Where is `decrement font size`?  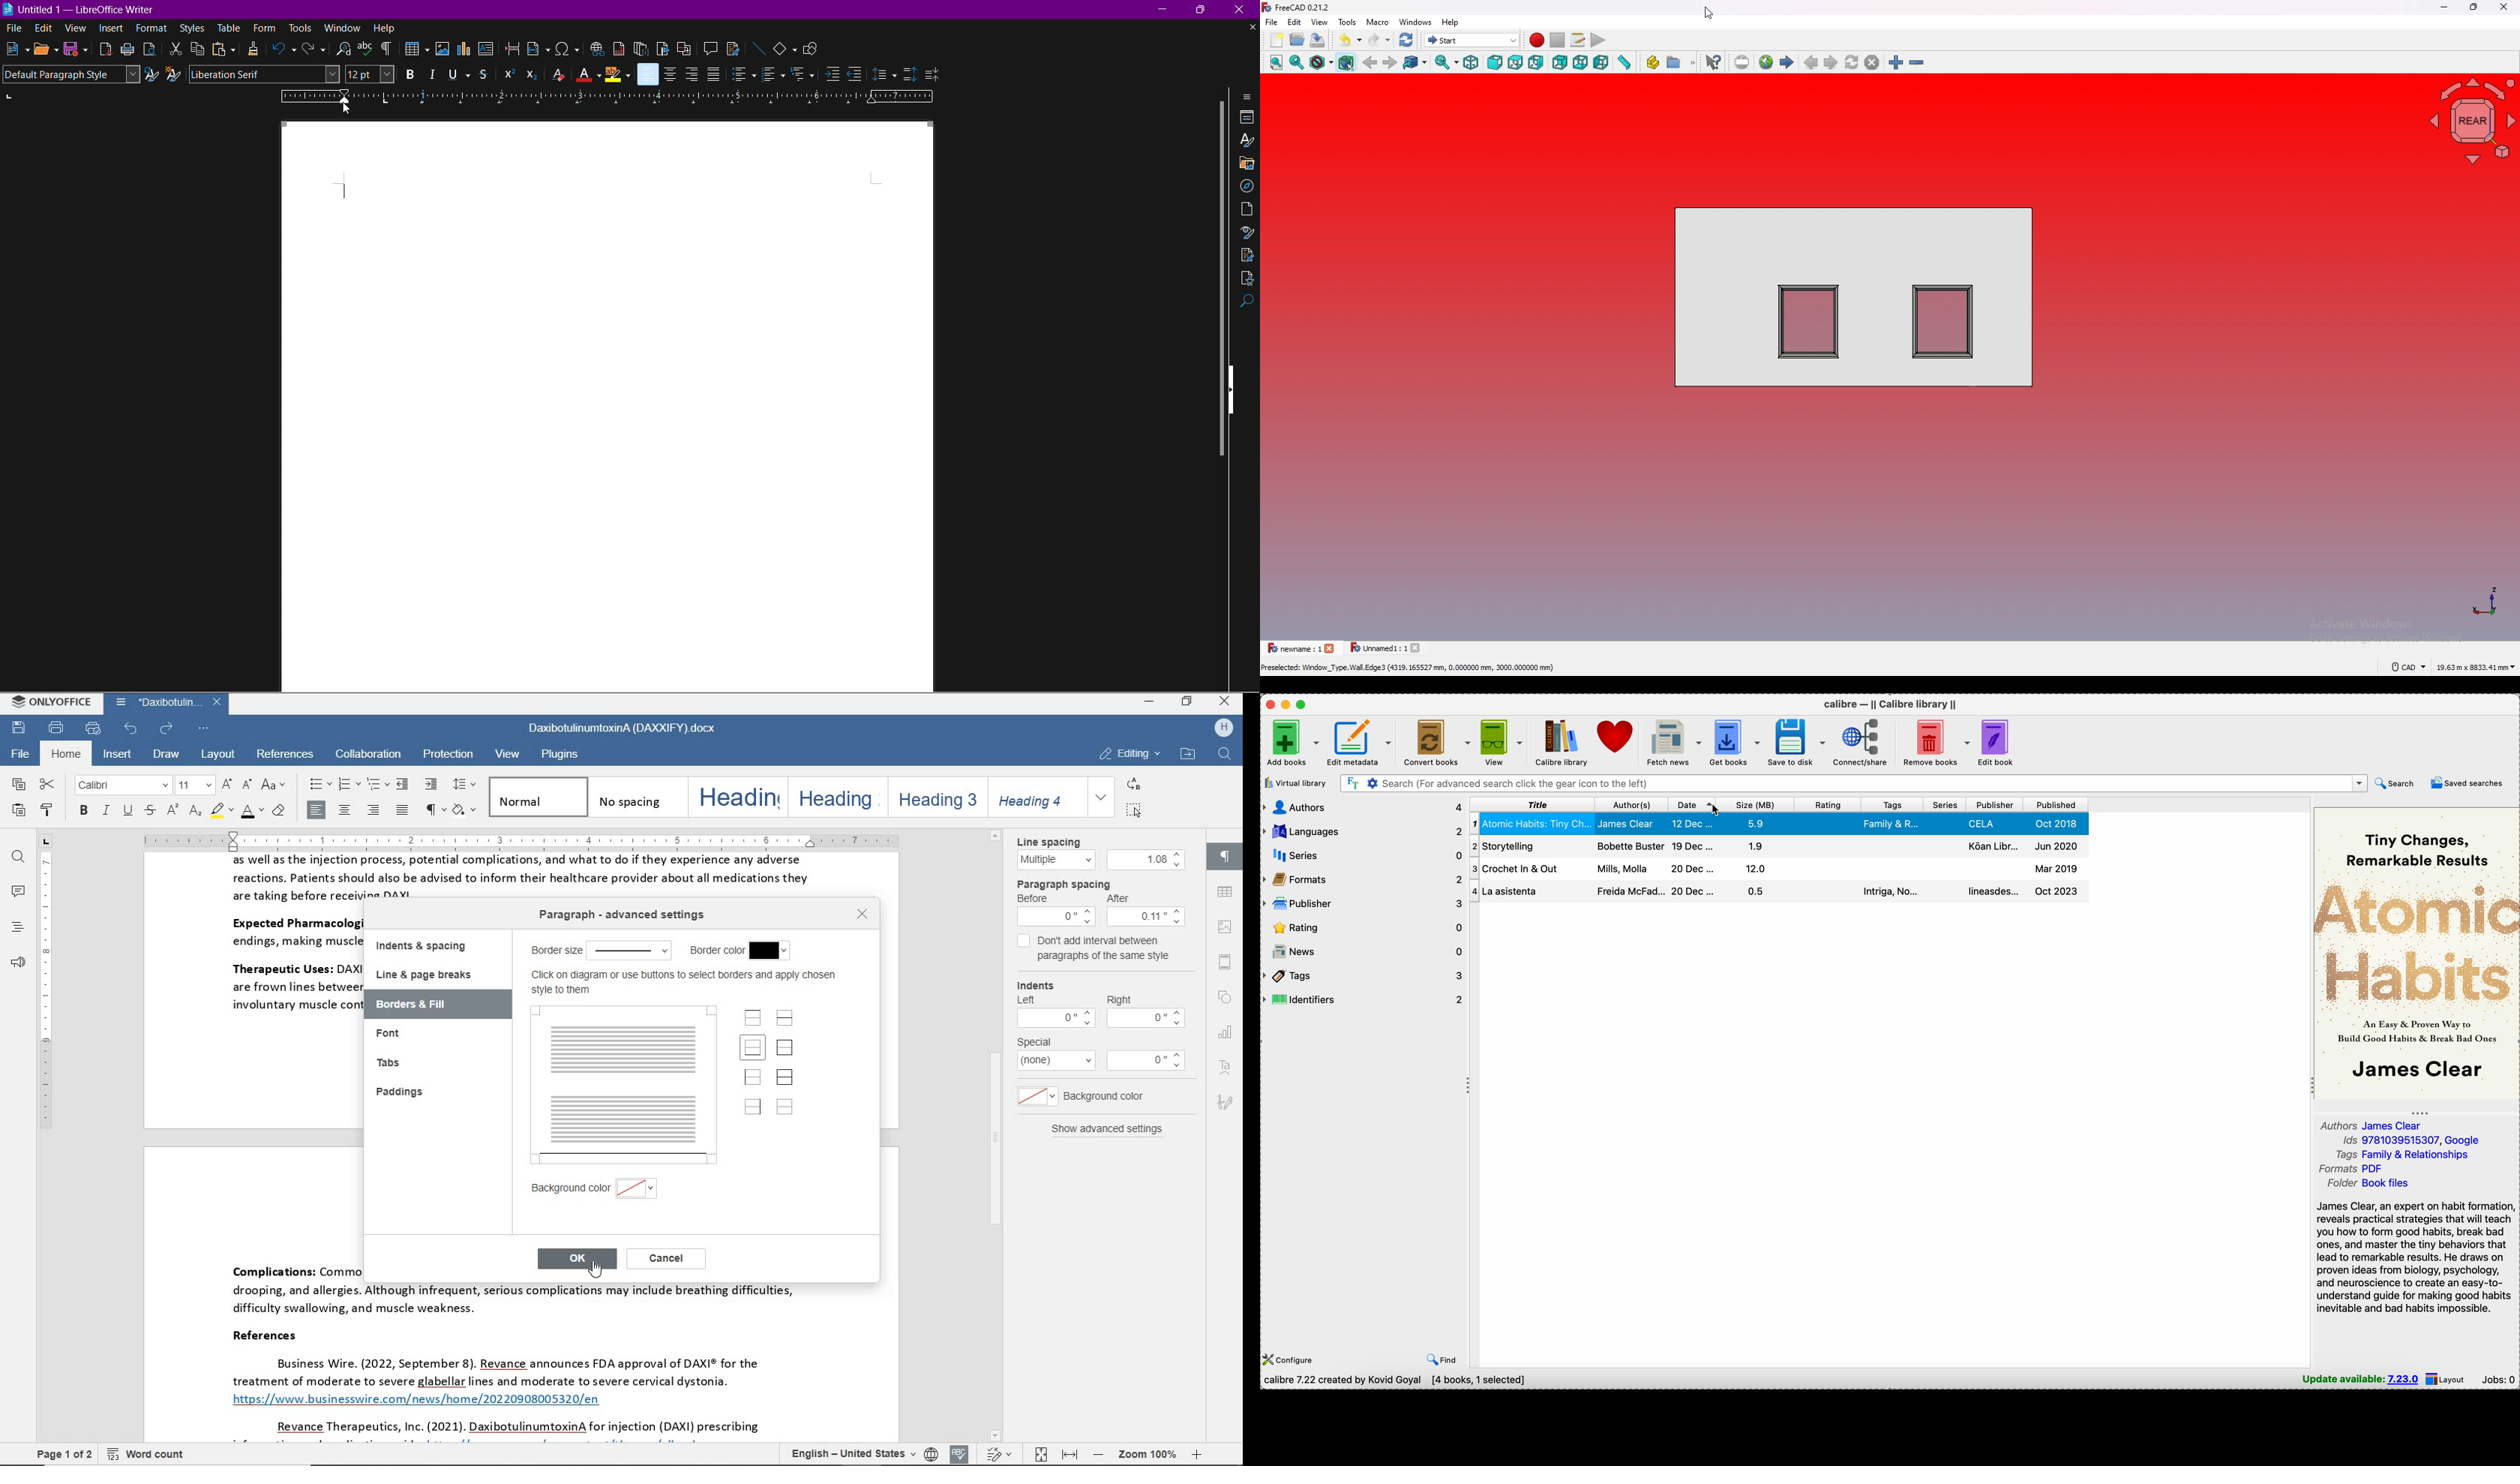 decrement font size is located at coordinates (246, 784).